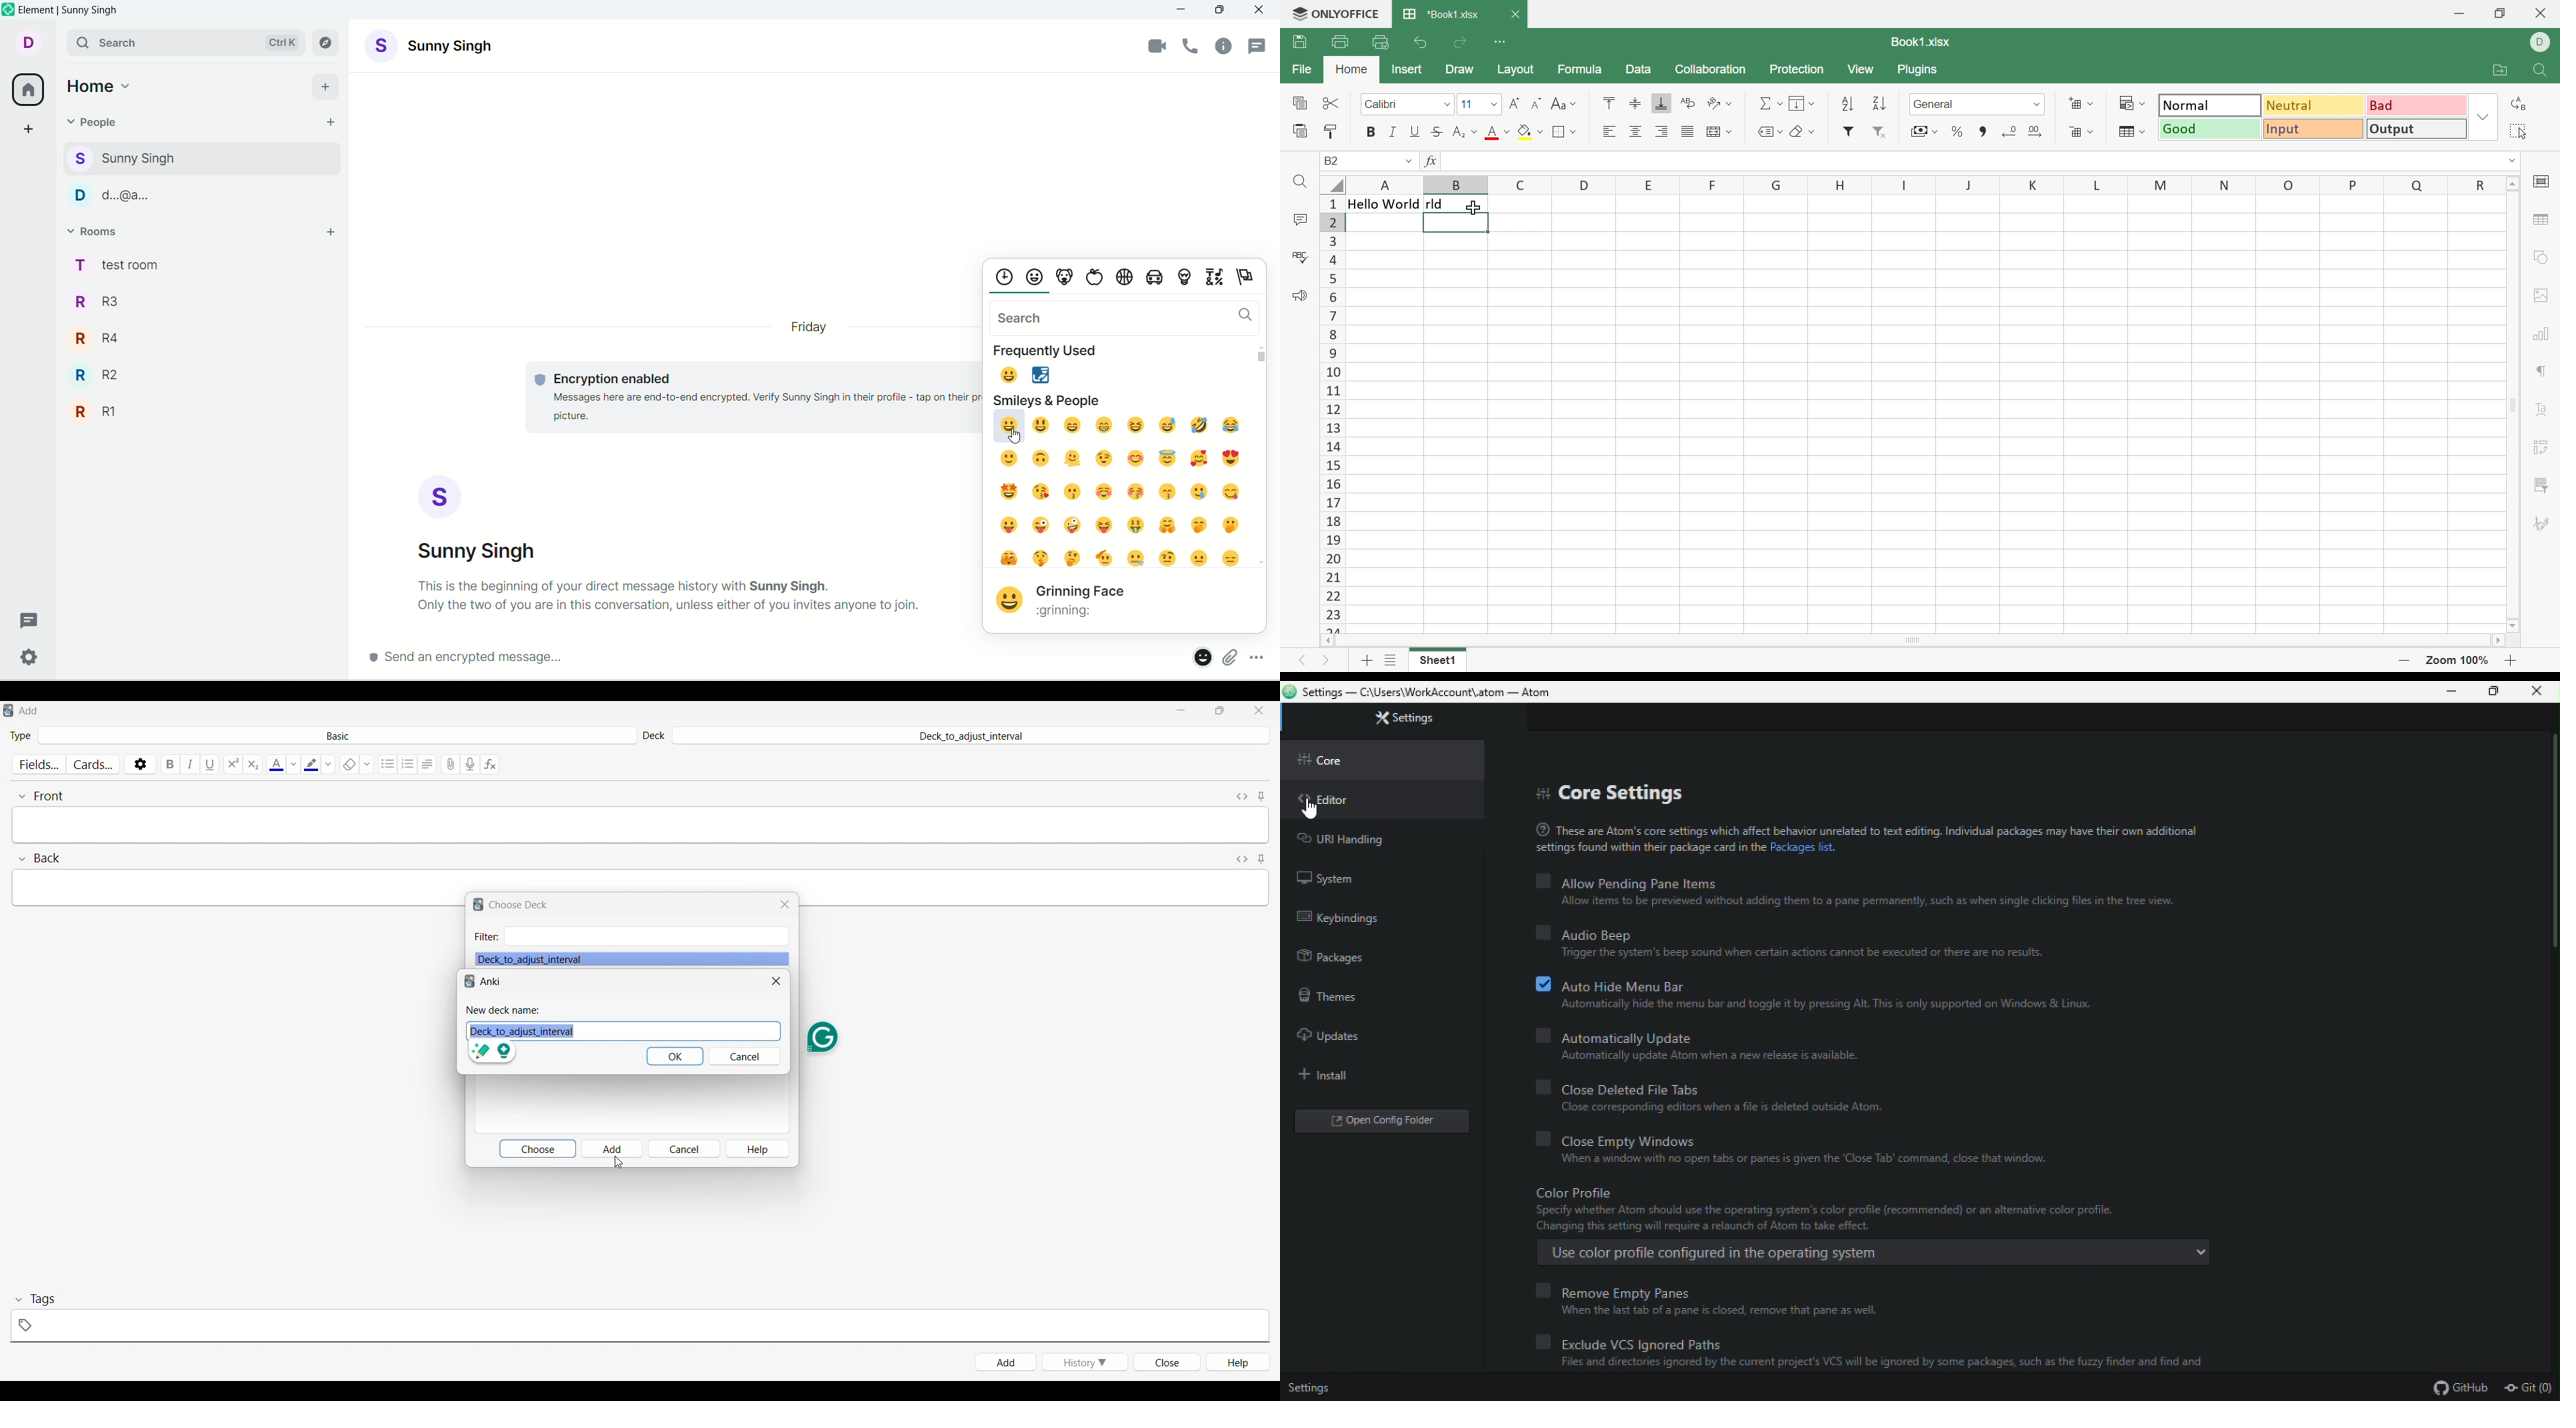 The height and width of the screenshot is (1428, 2576). I want to click on Toggle HTML editor, so click(1243, 796).